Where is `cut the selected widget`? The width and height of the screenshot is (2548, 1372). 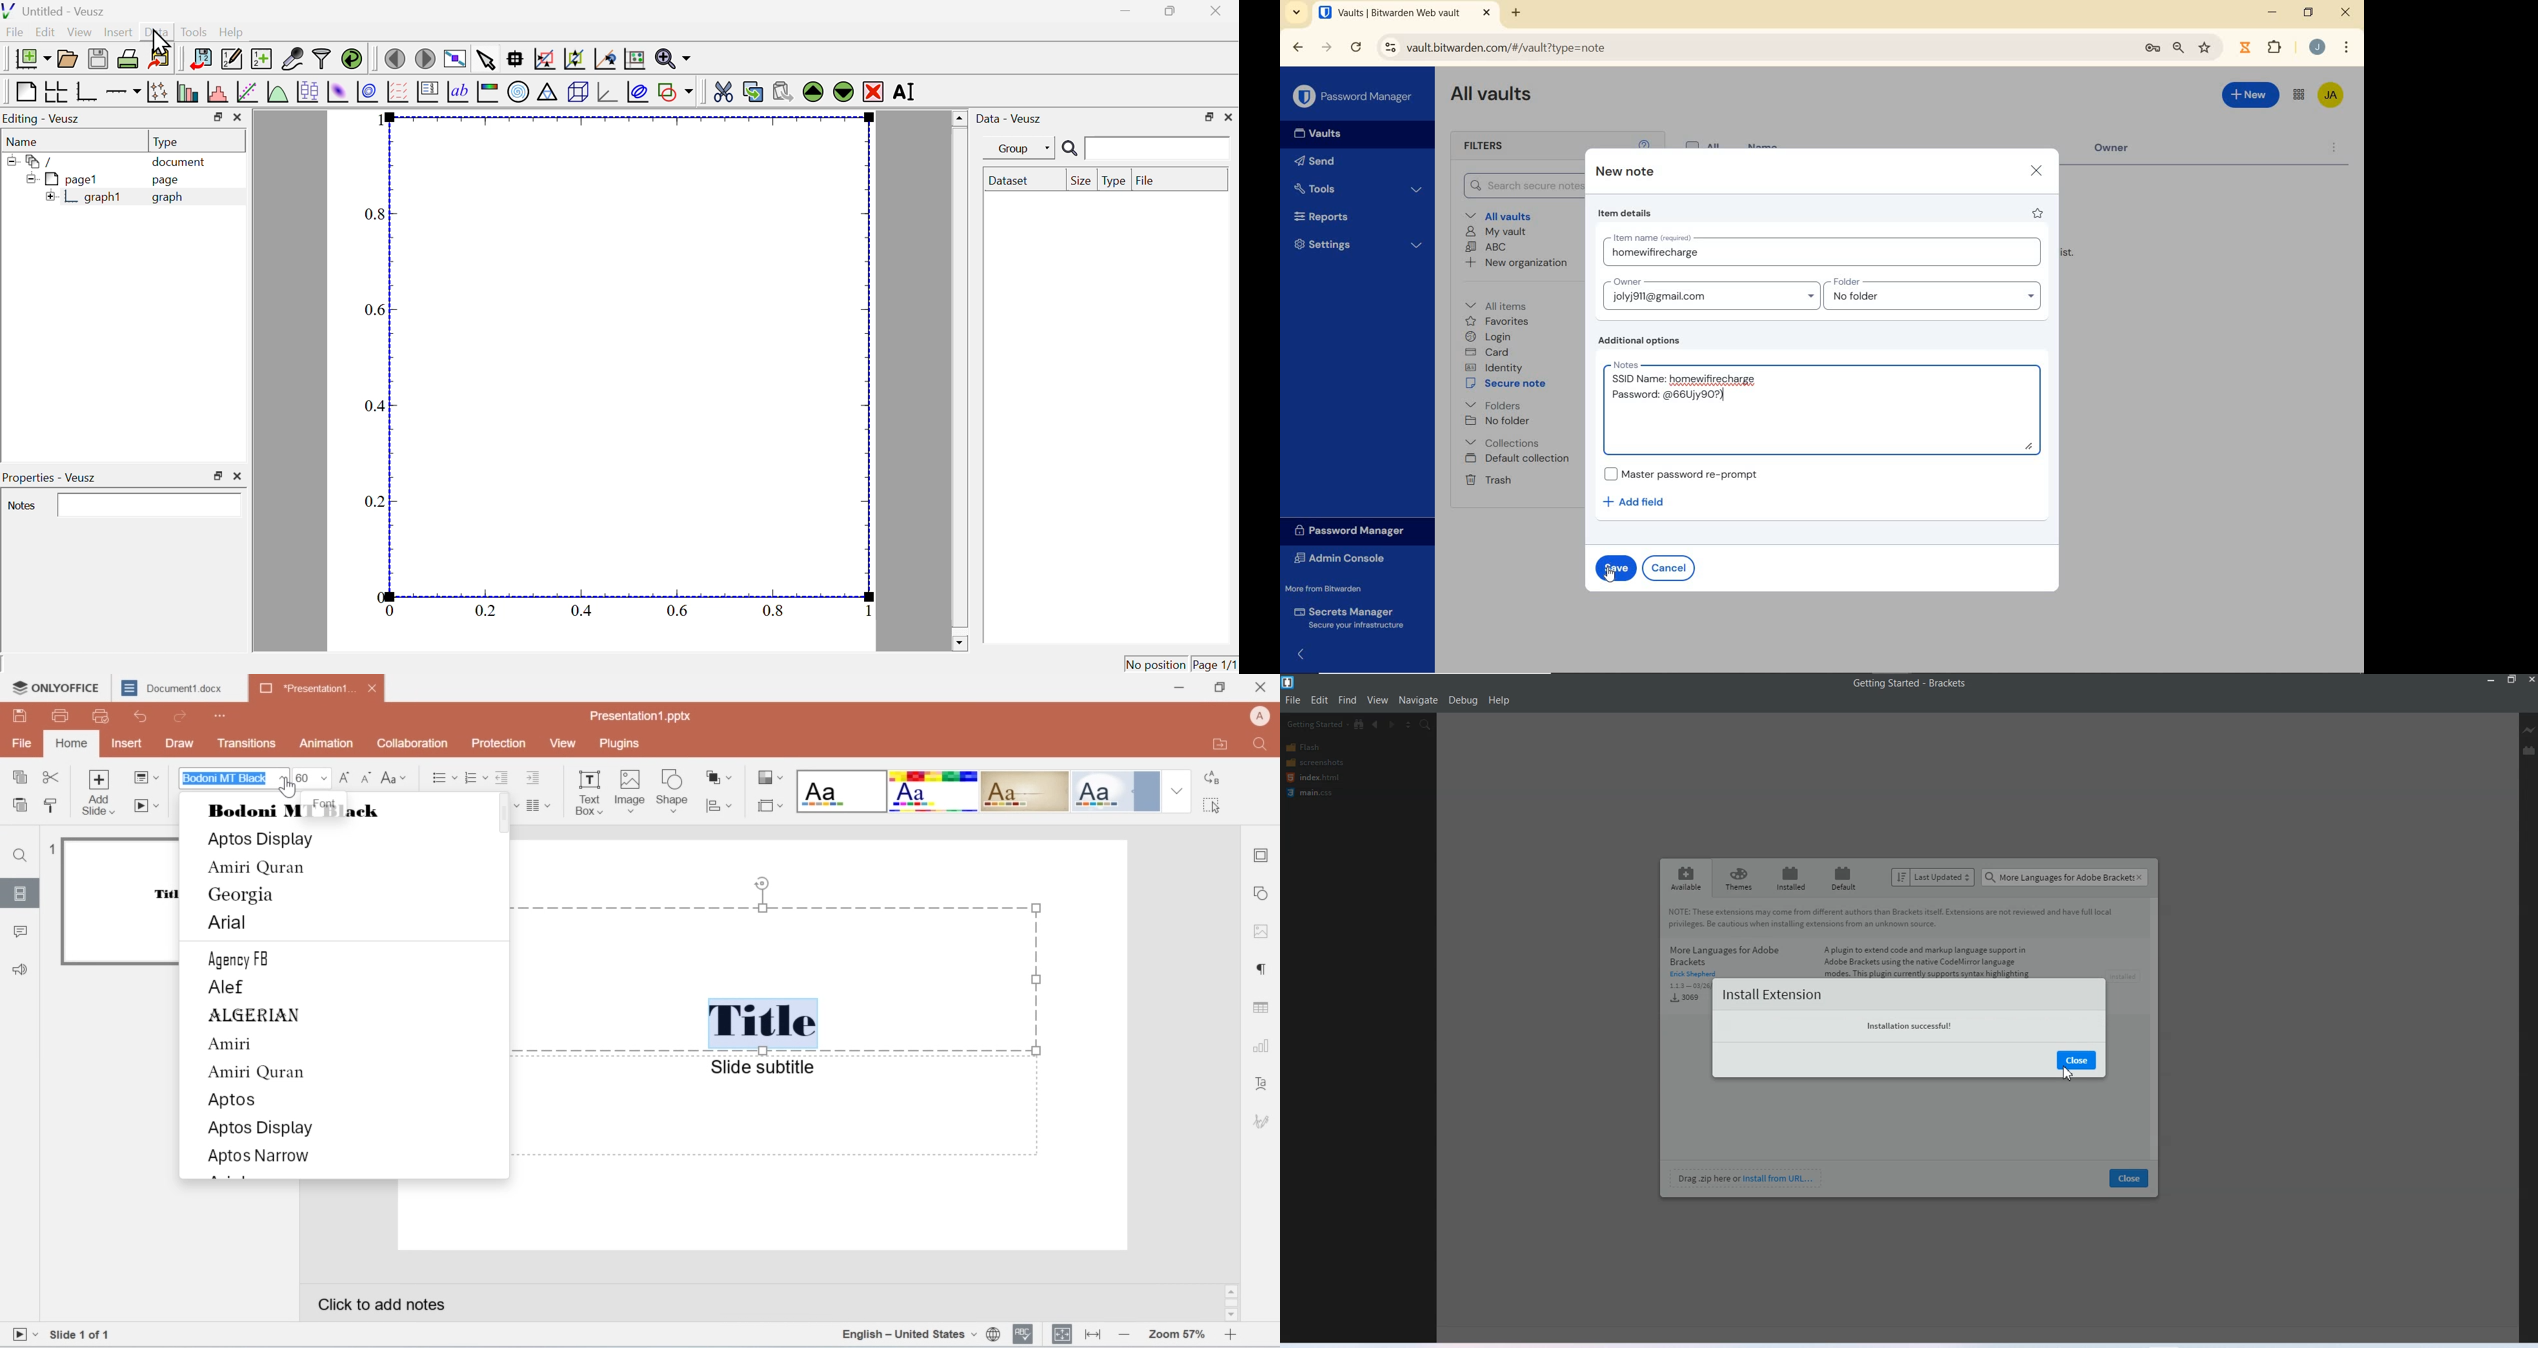 cut the selected widget is located at coordinates (721, 90).